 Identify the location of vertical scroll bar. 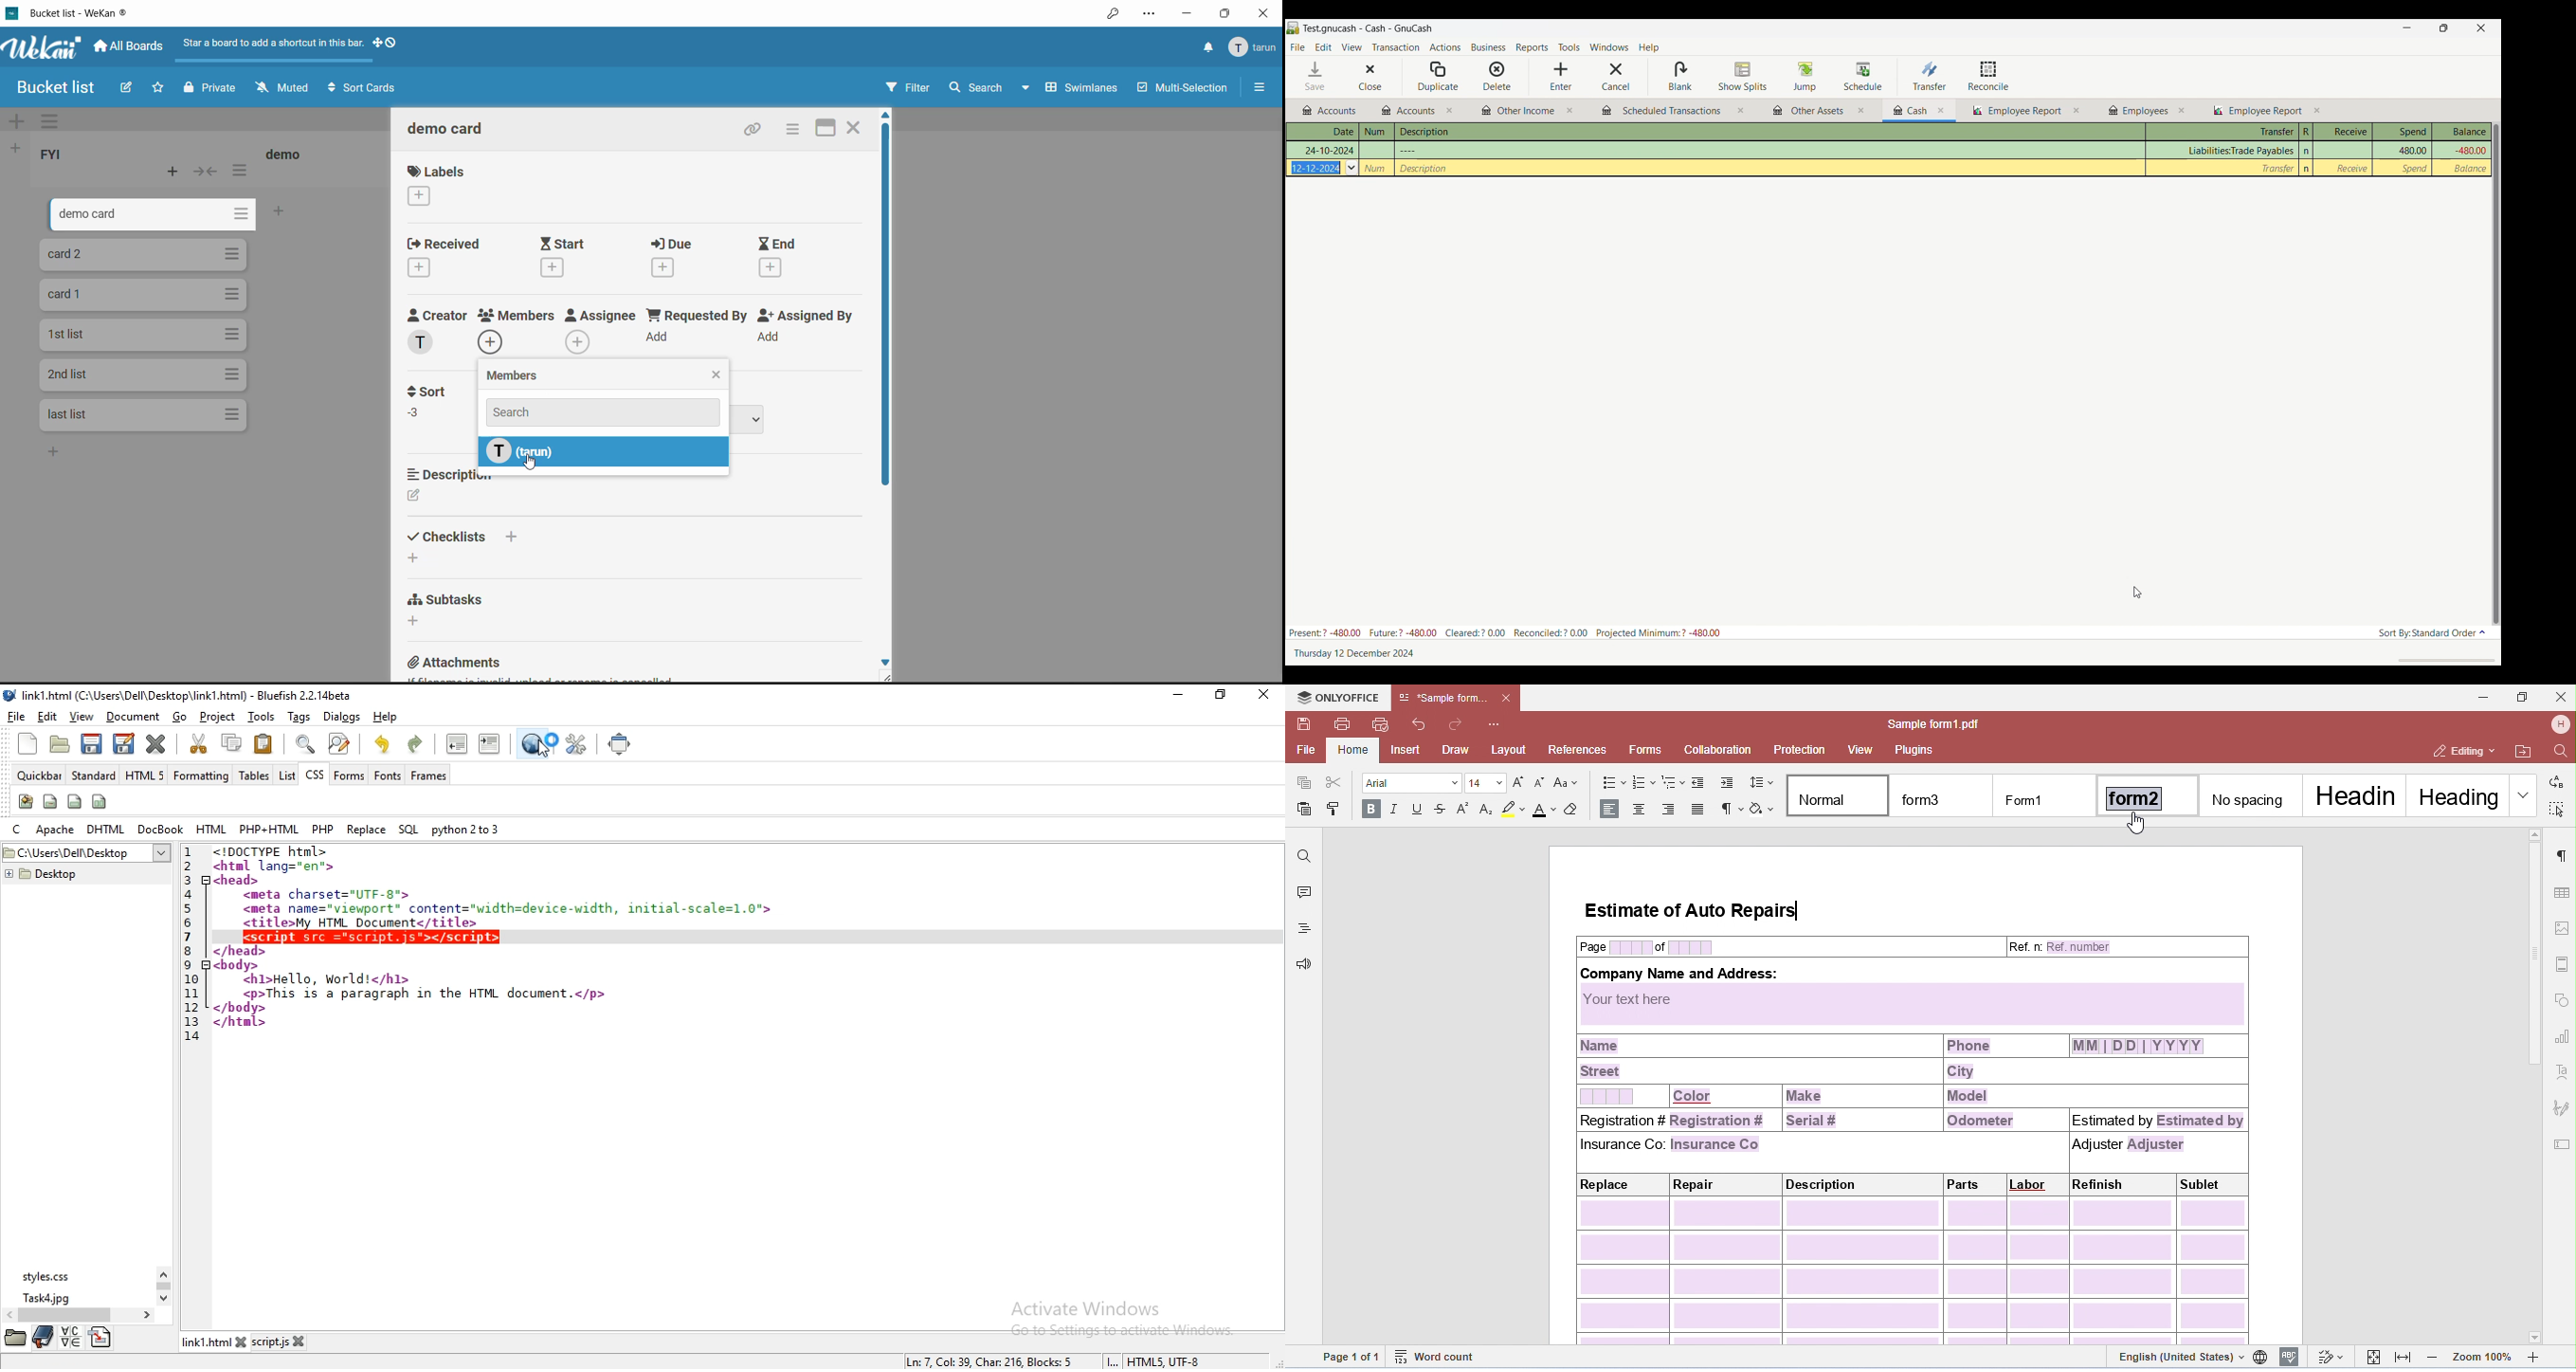
(885, 307).